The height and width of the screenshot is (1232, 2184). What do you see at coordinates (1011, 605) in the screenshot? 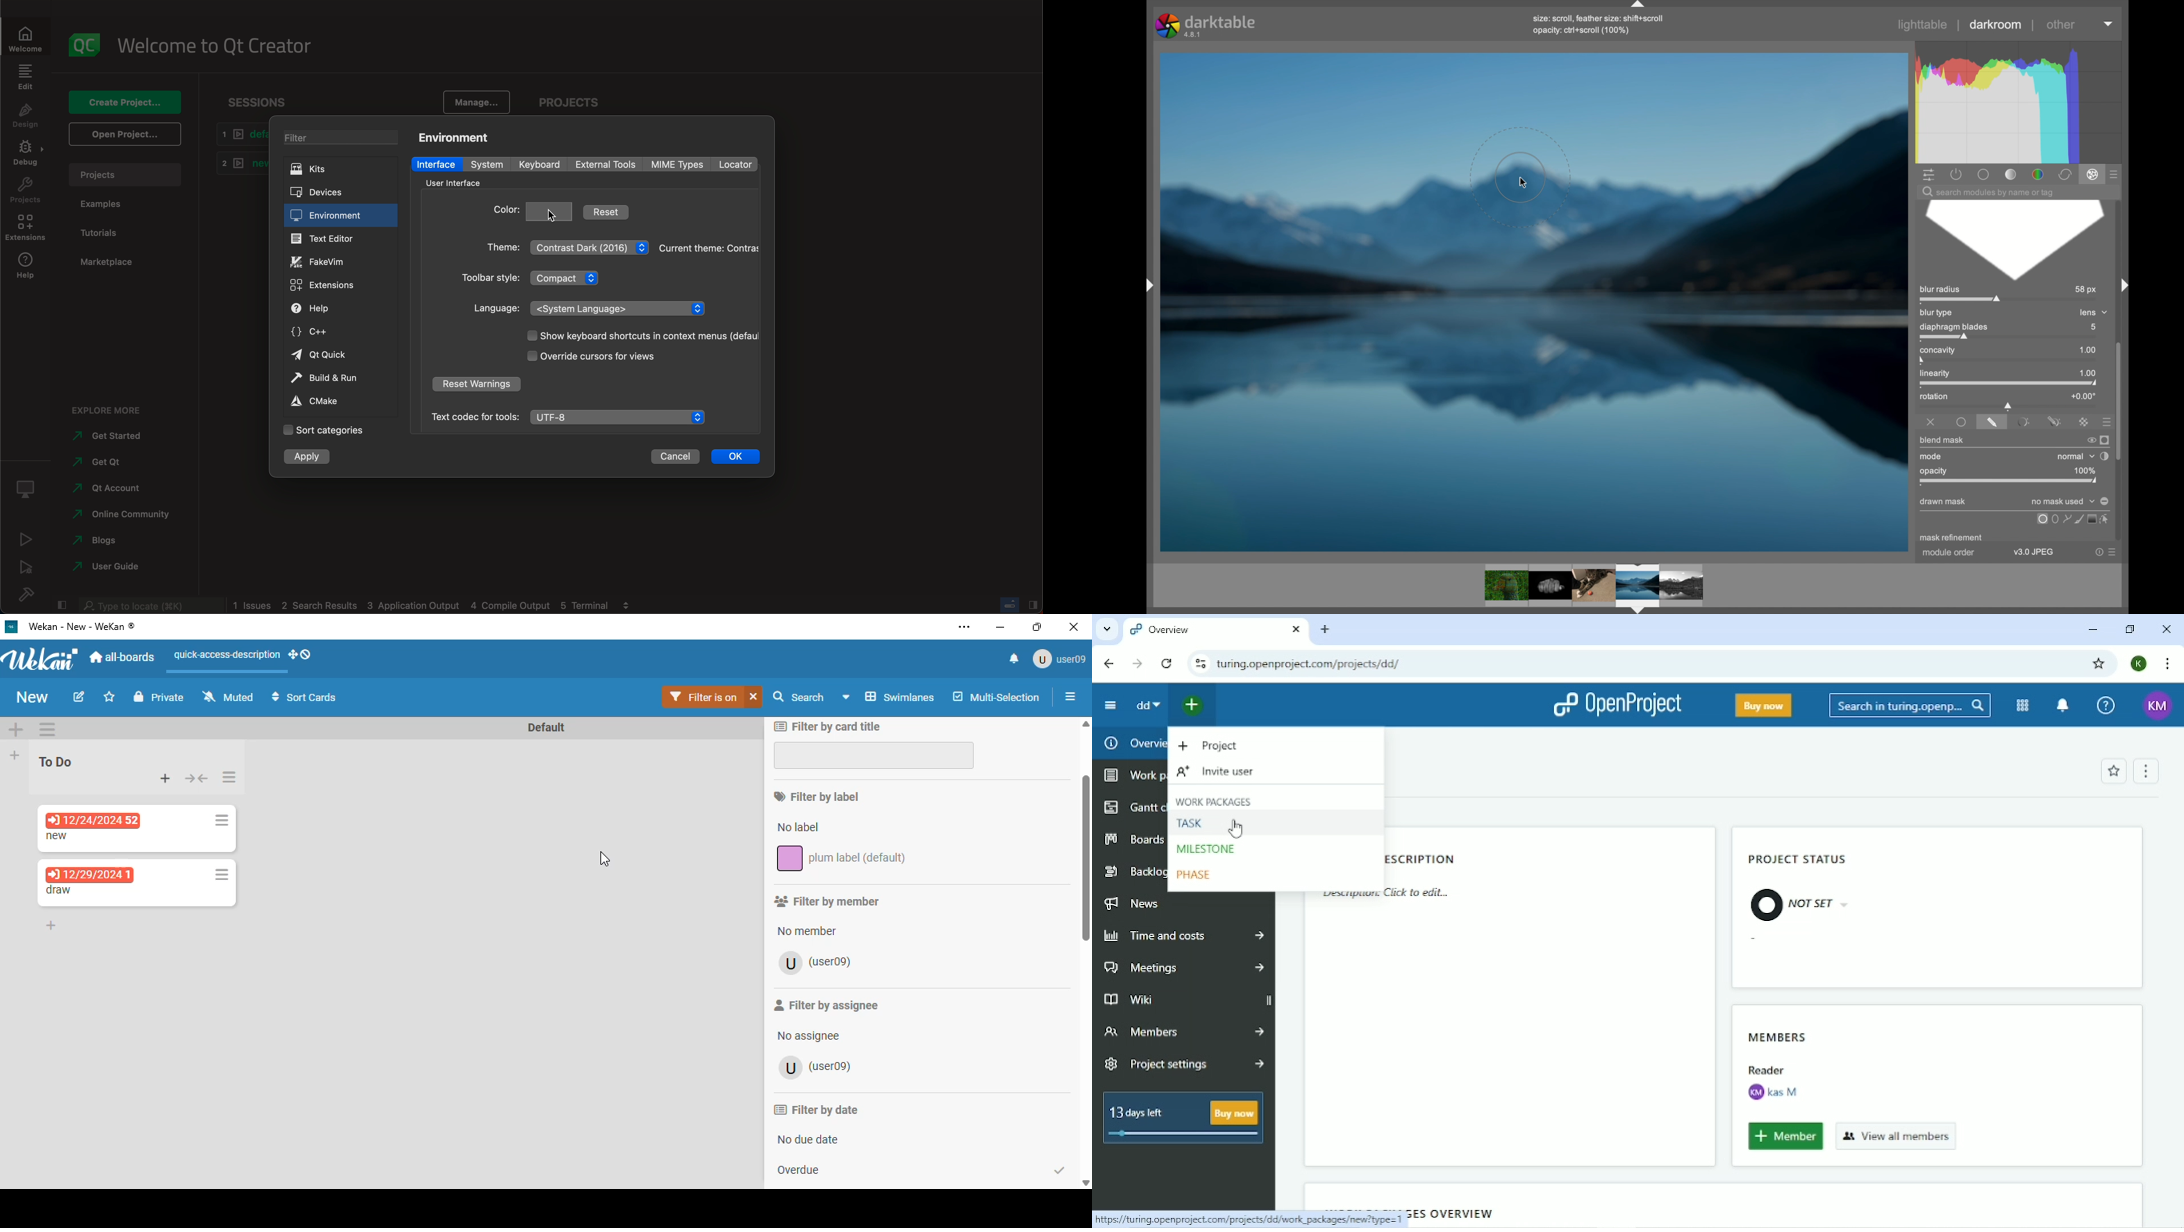
I see `Progress bar` at bounding box center [1011, 605].